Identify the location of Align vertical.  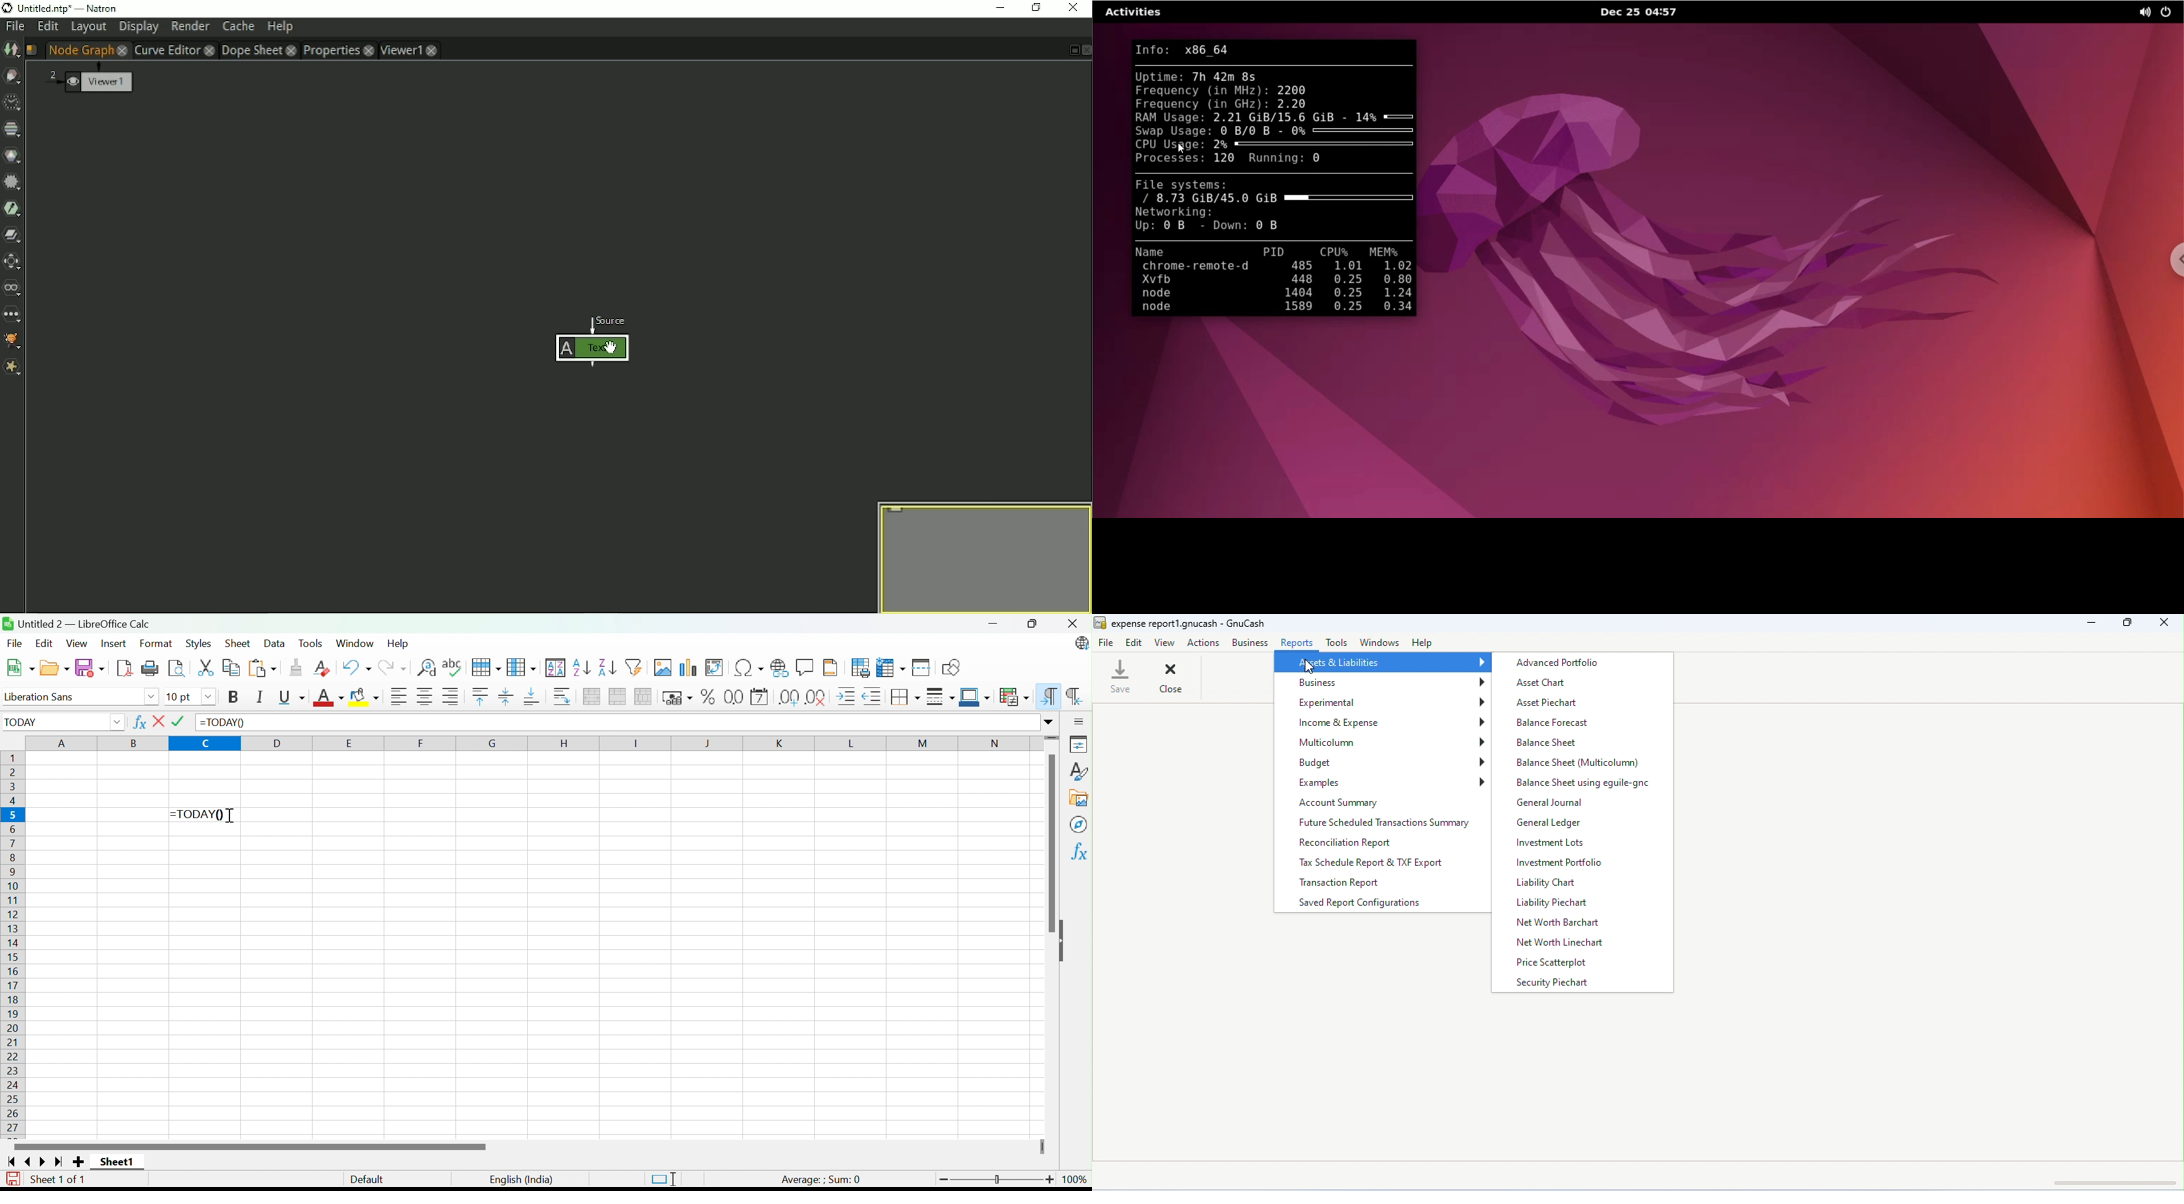
(505, 698).